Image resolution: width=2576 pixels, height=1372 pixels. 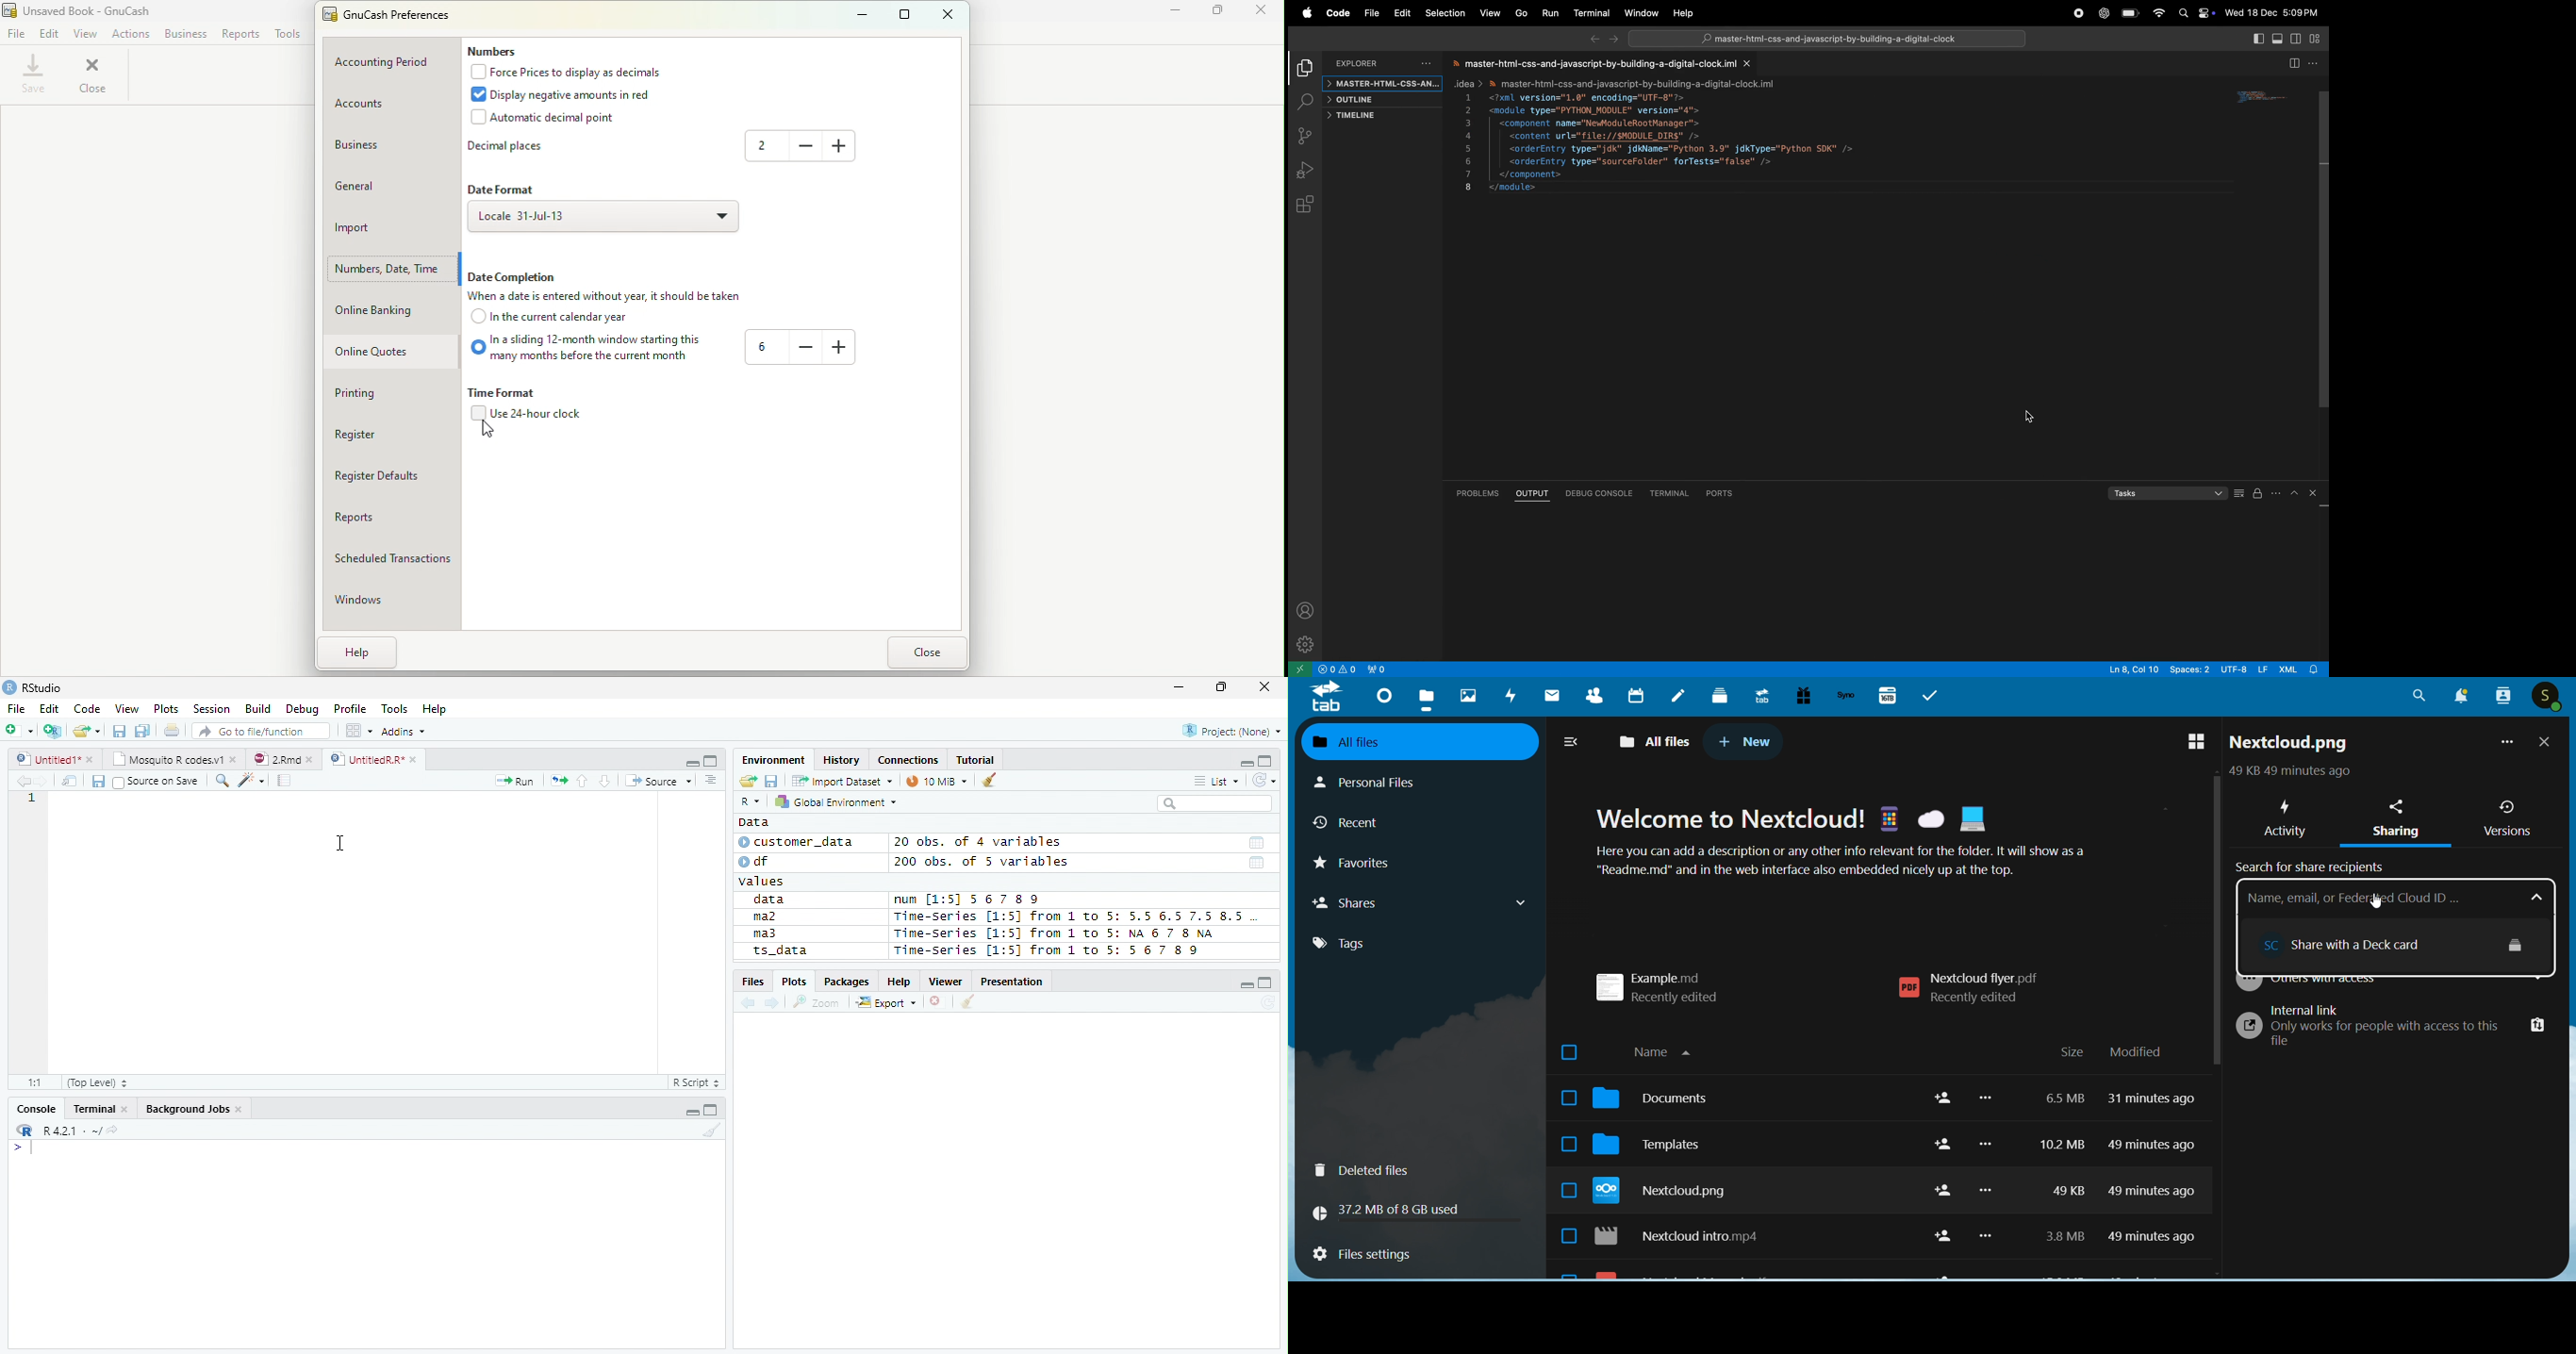 What do you see at coordinates (1370, 1171) in the screenshot?
I see `deleted files` at bounding box center [1370, 1171].